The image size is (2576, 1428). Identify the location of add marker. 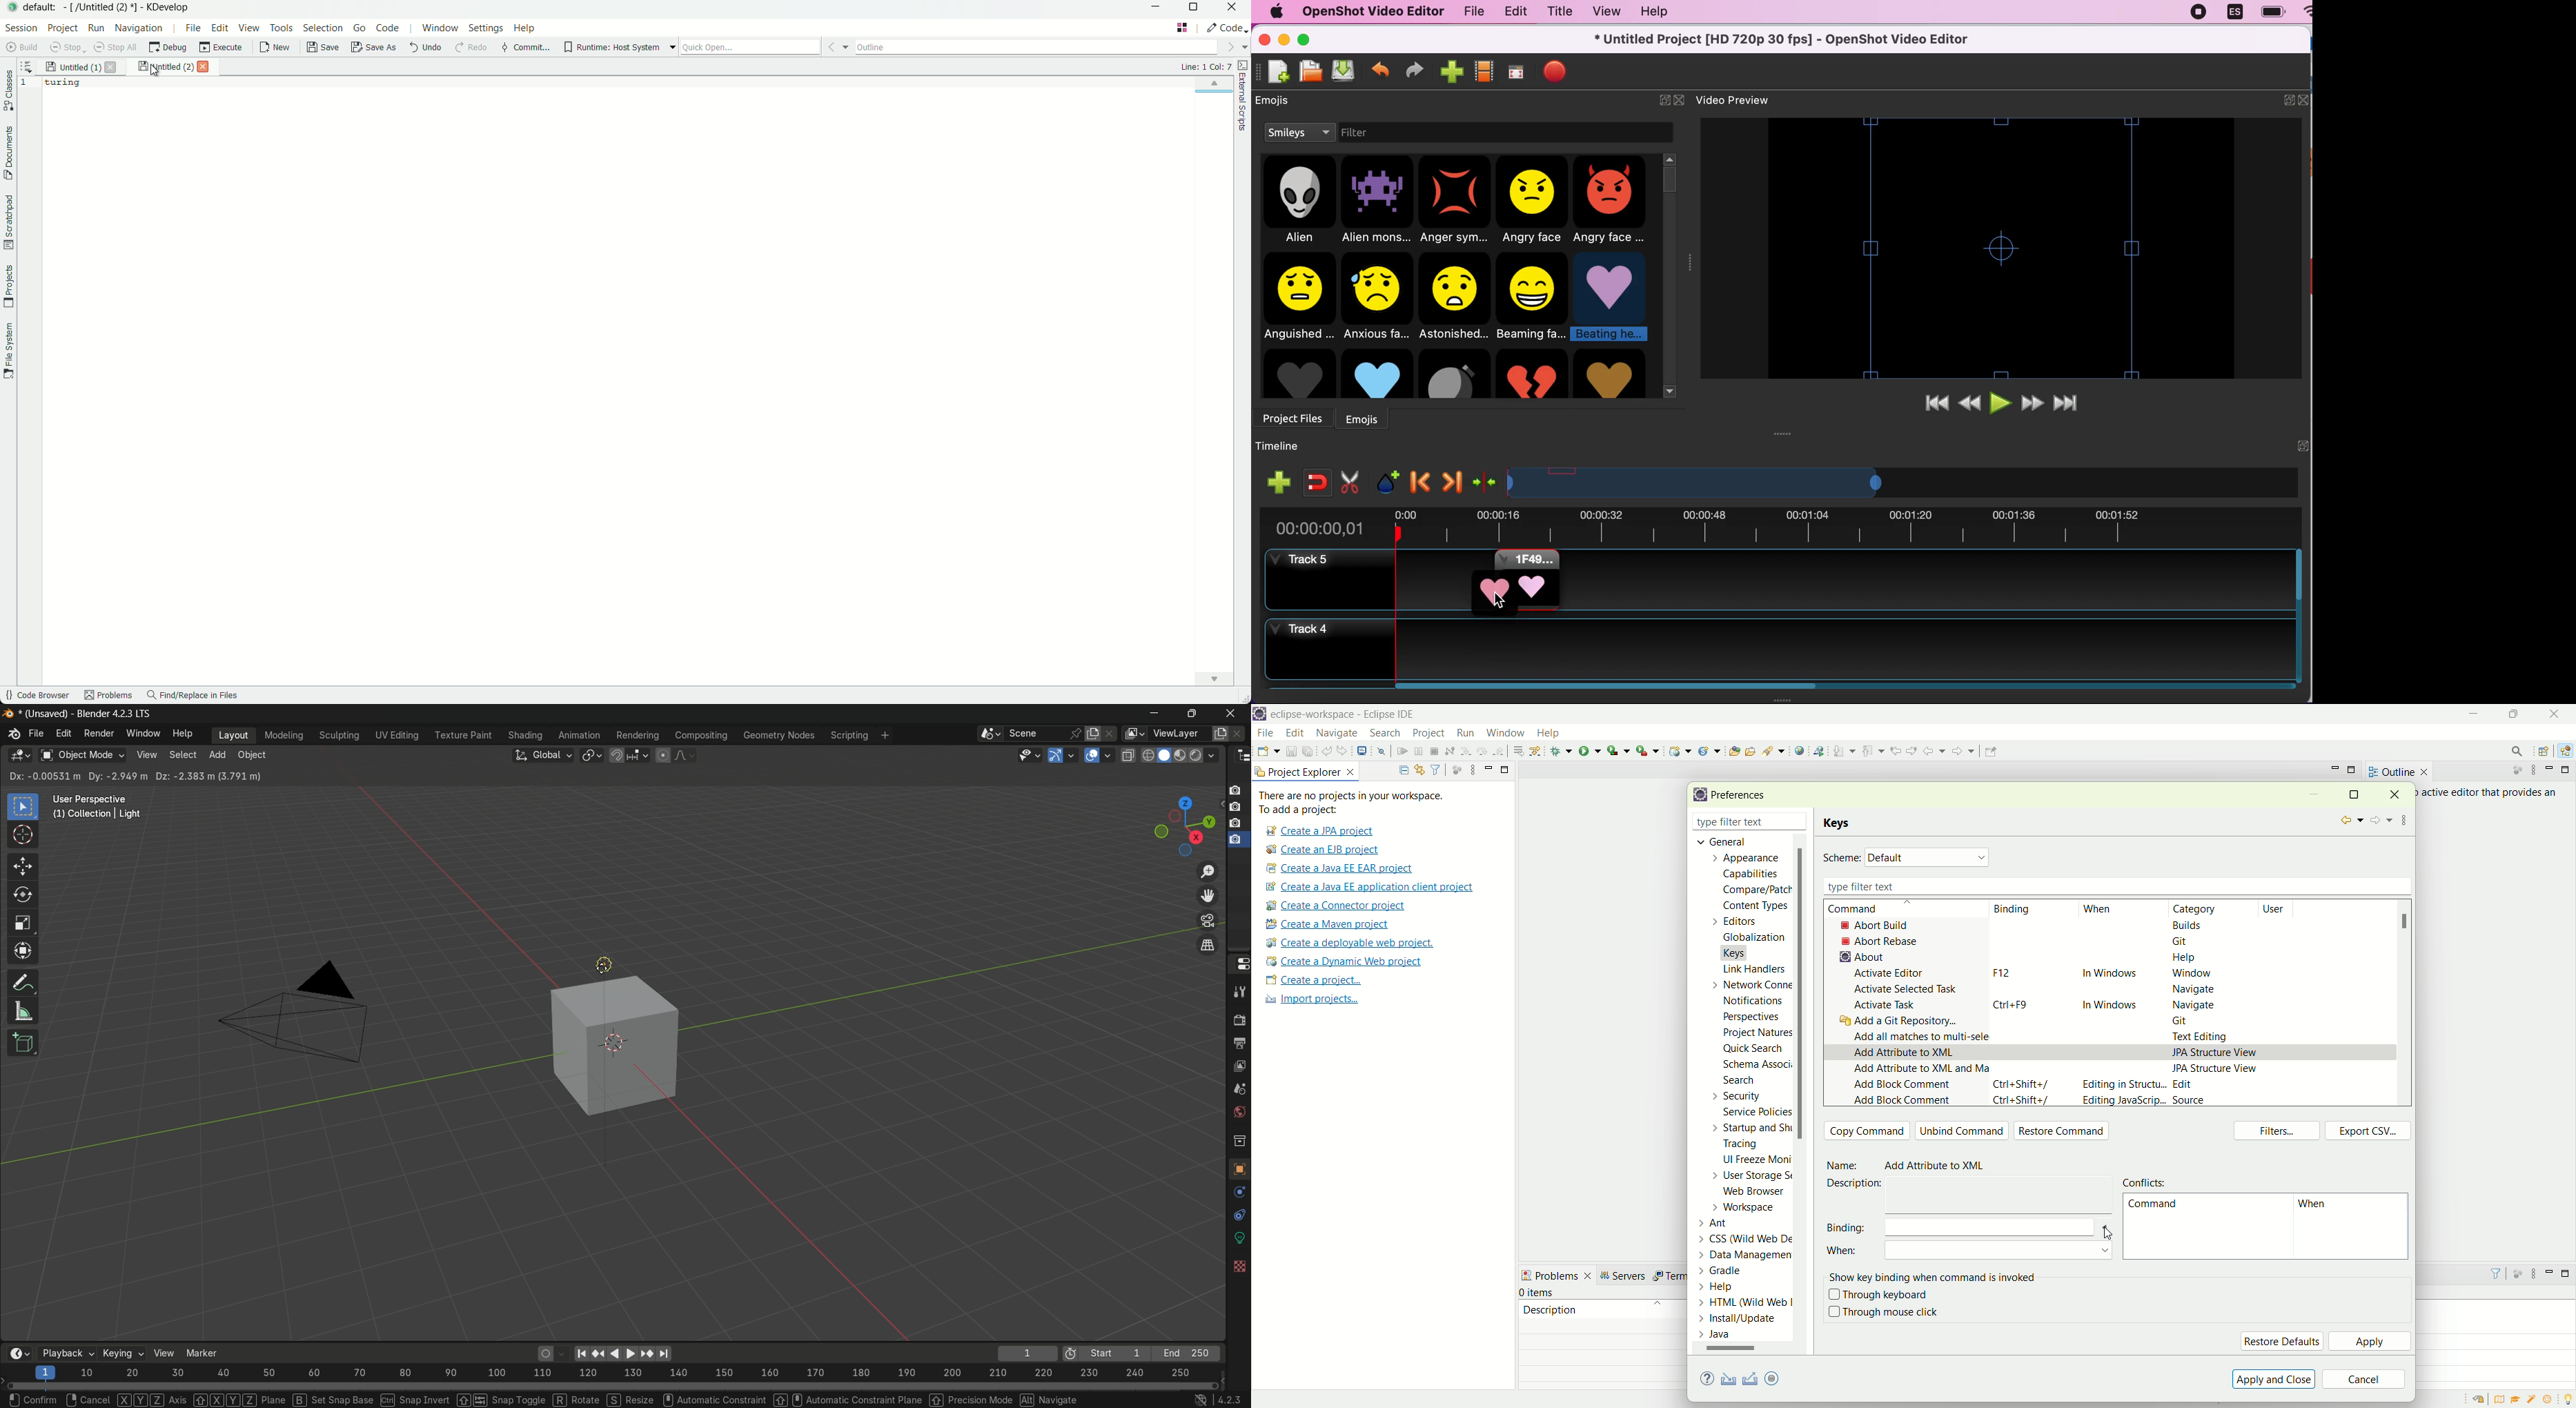
(1386, 480).